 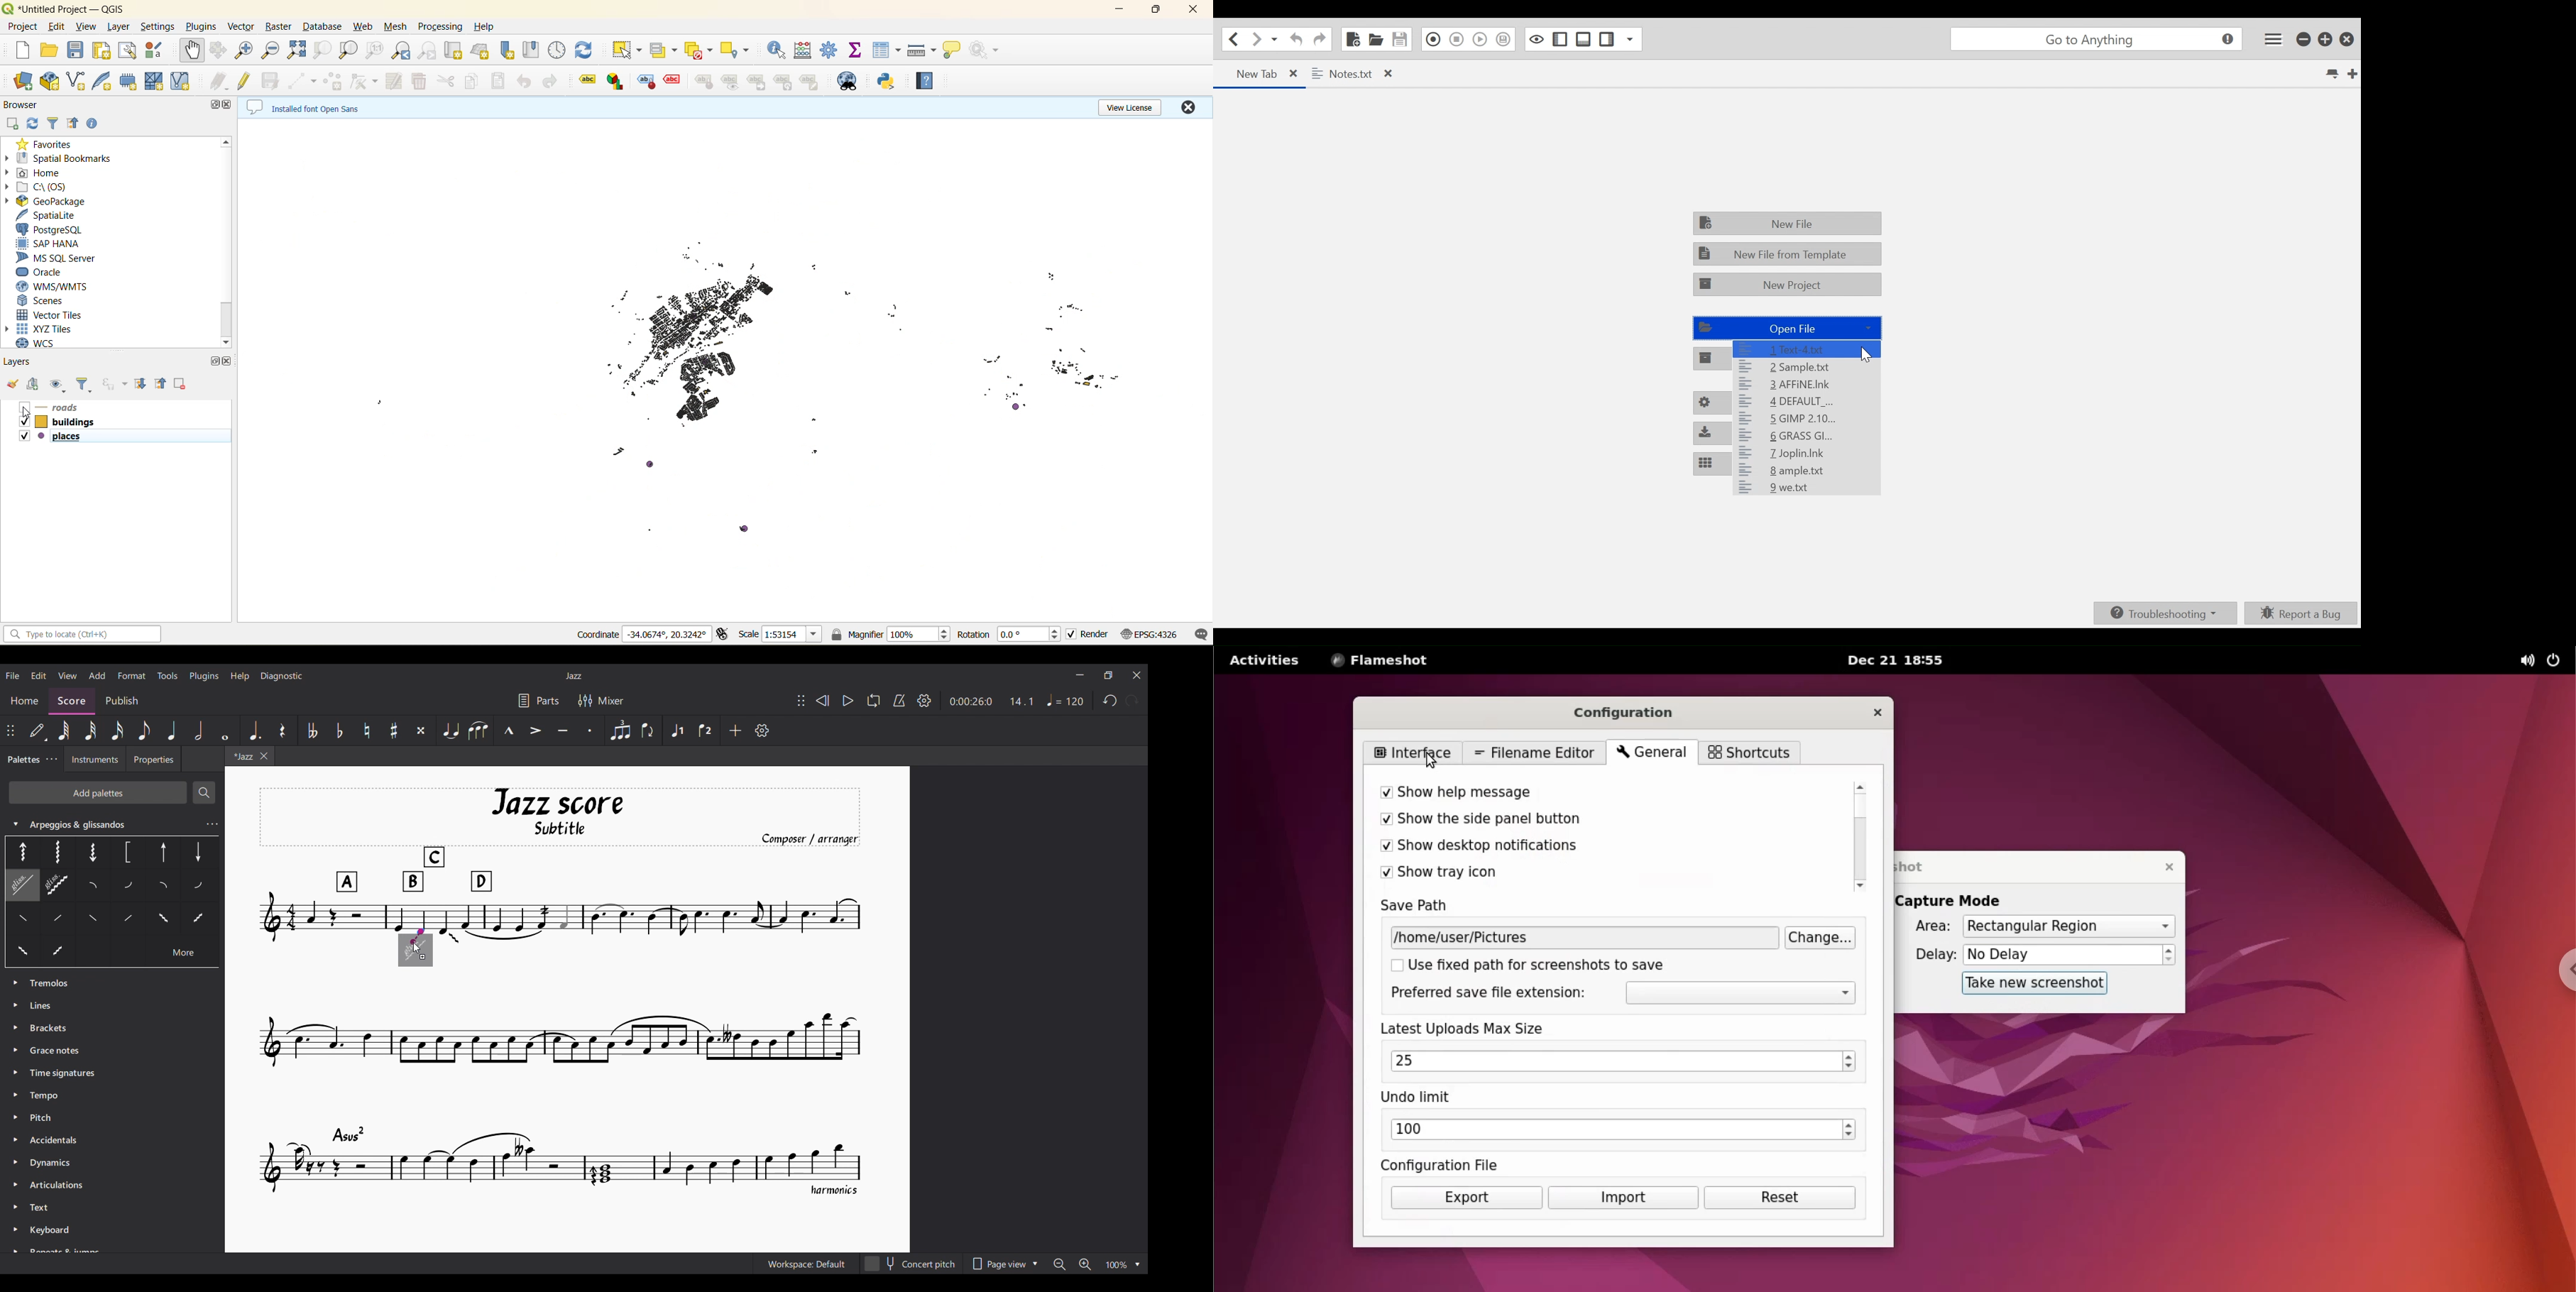 What do you see at coordinates (63, 730) in the screenshot?
I see `64th note` at bounding box center [63, 730].